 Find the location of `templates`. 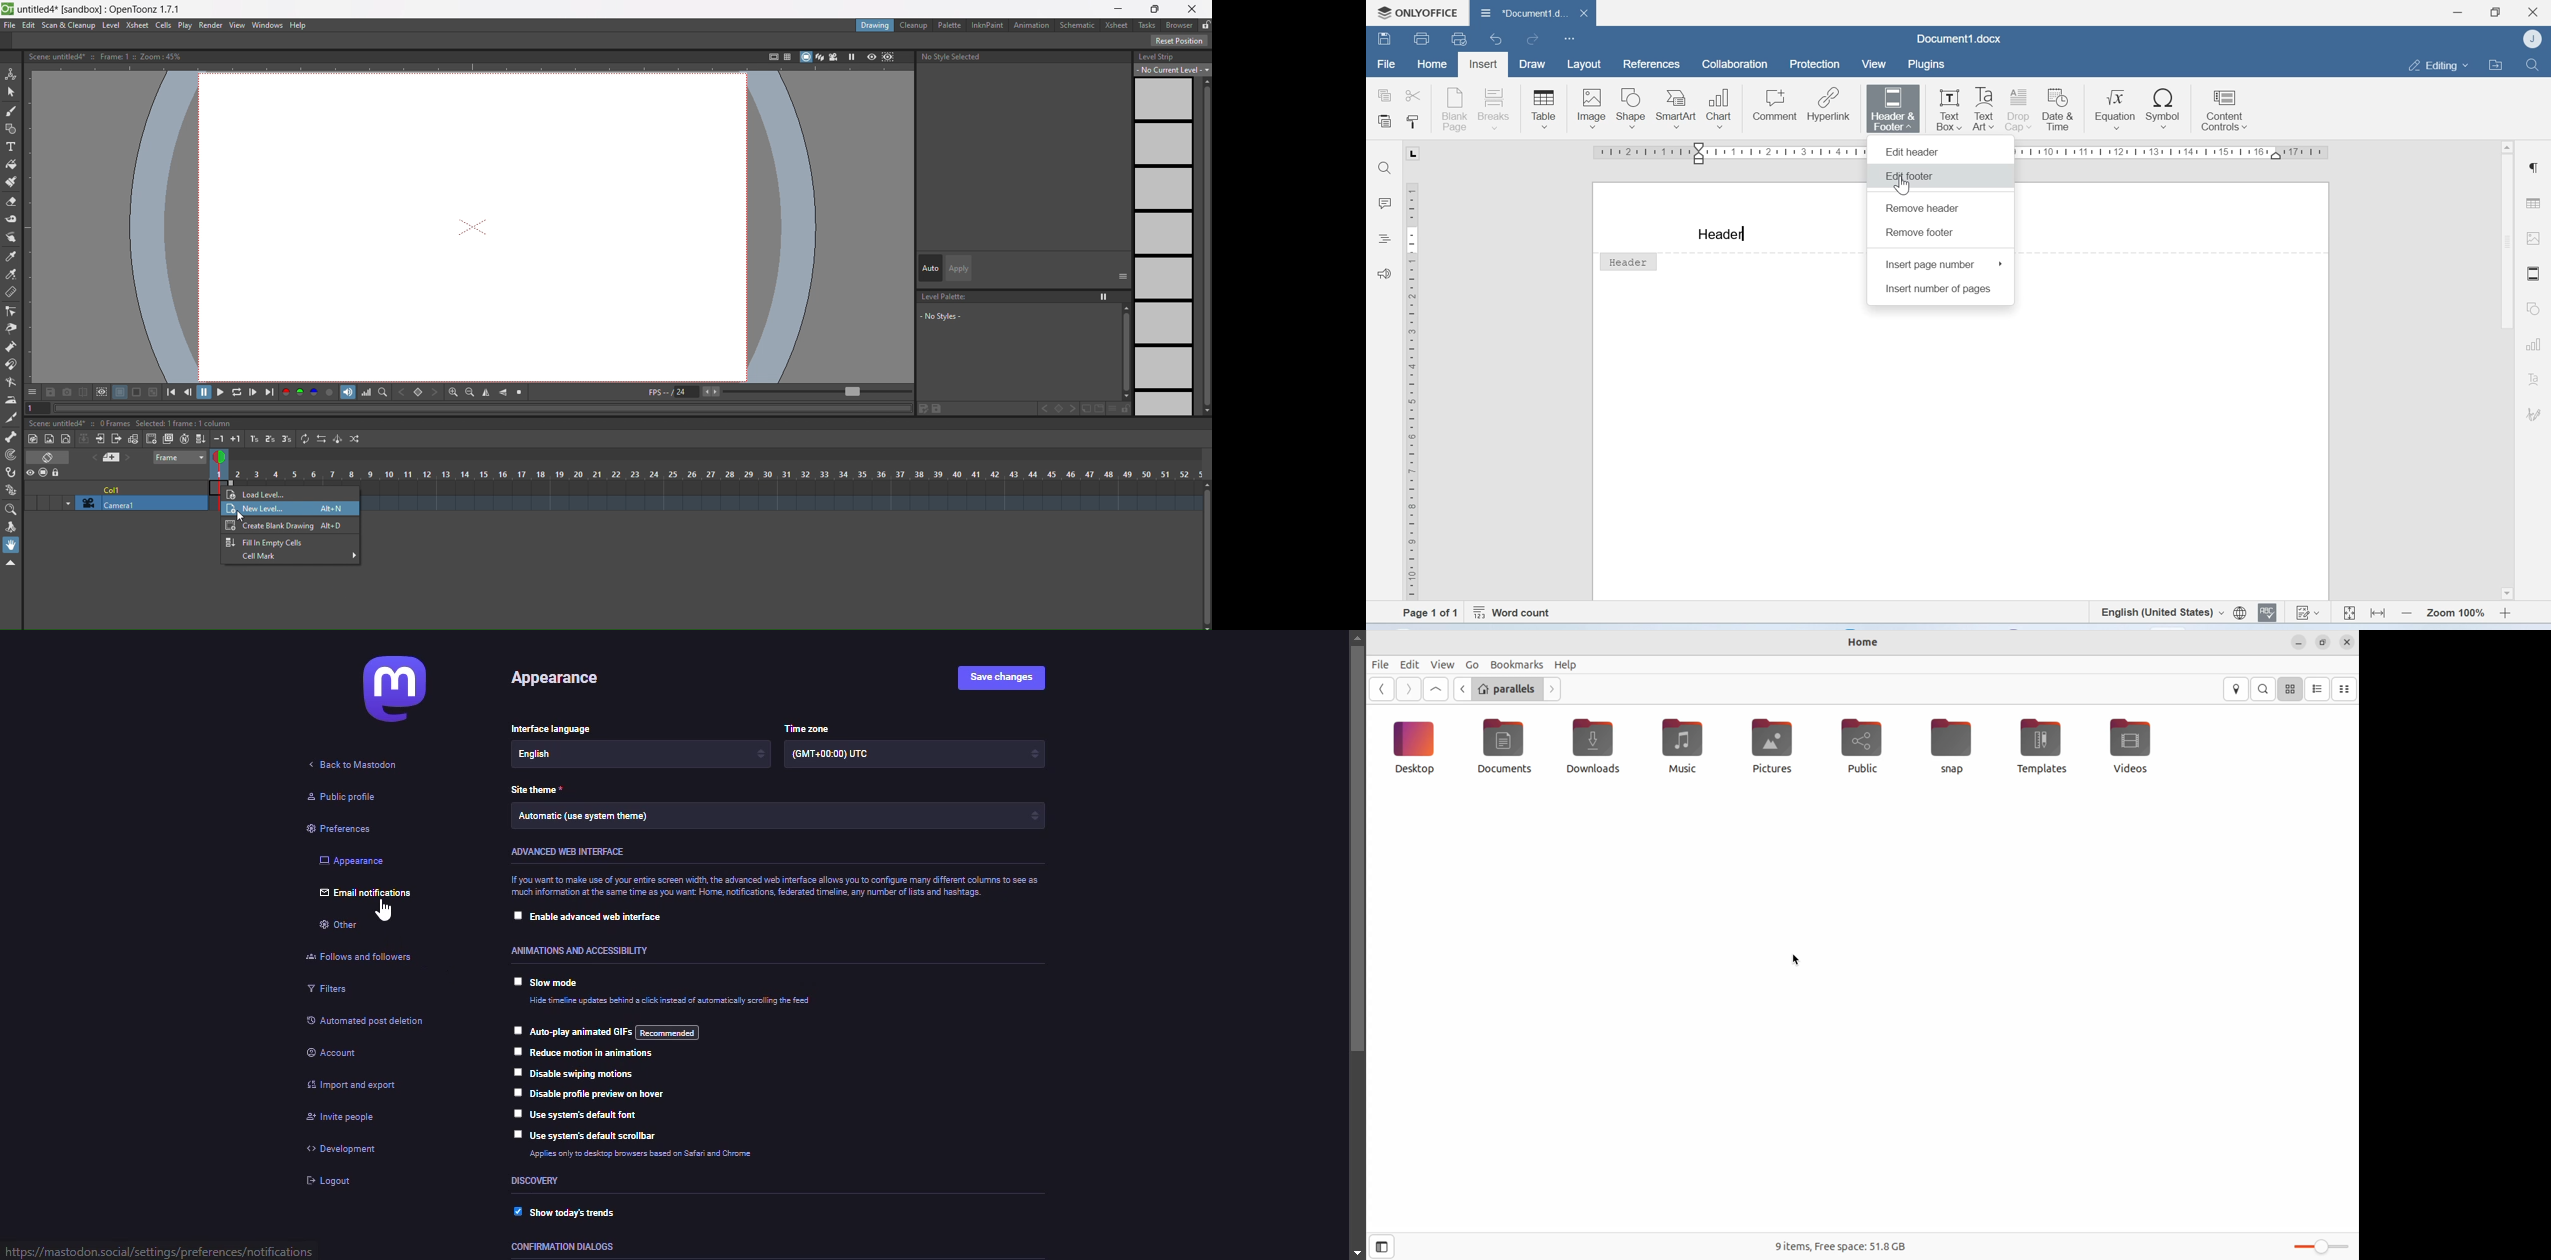

templates is located at coordinates (2043, 747).